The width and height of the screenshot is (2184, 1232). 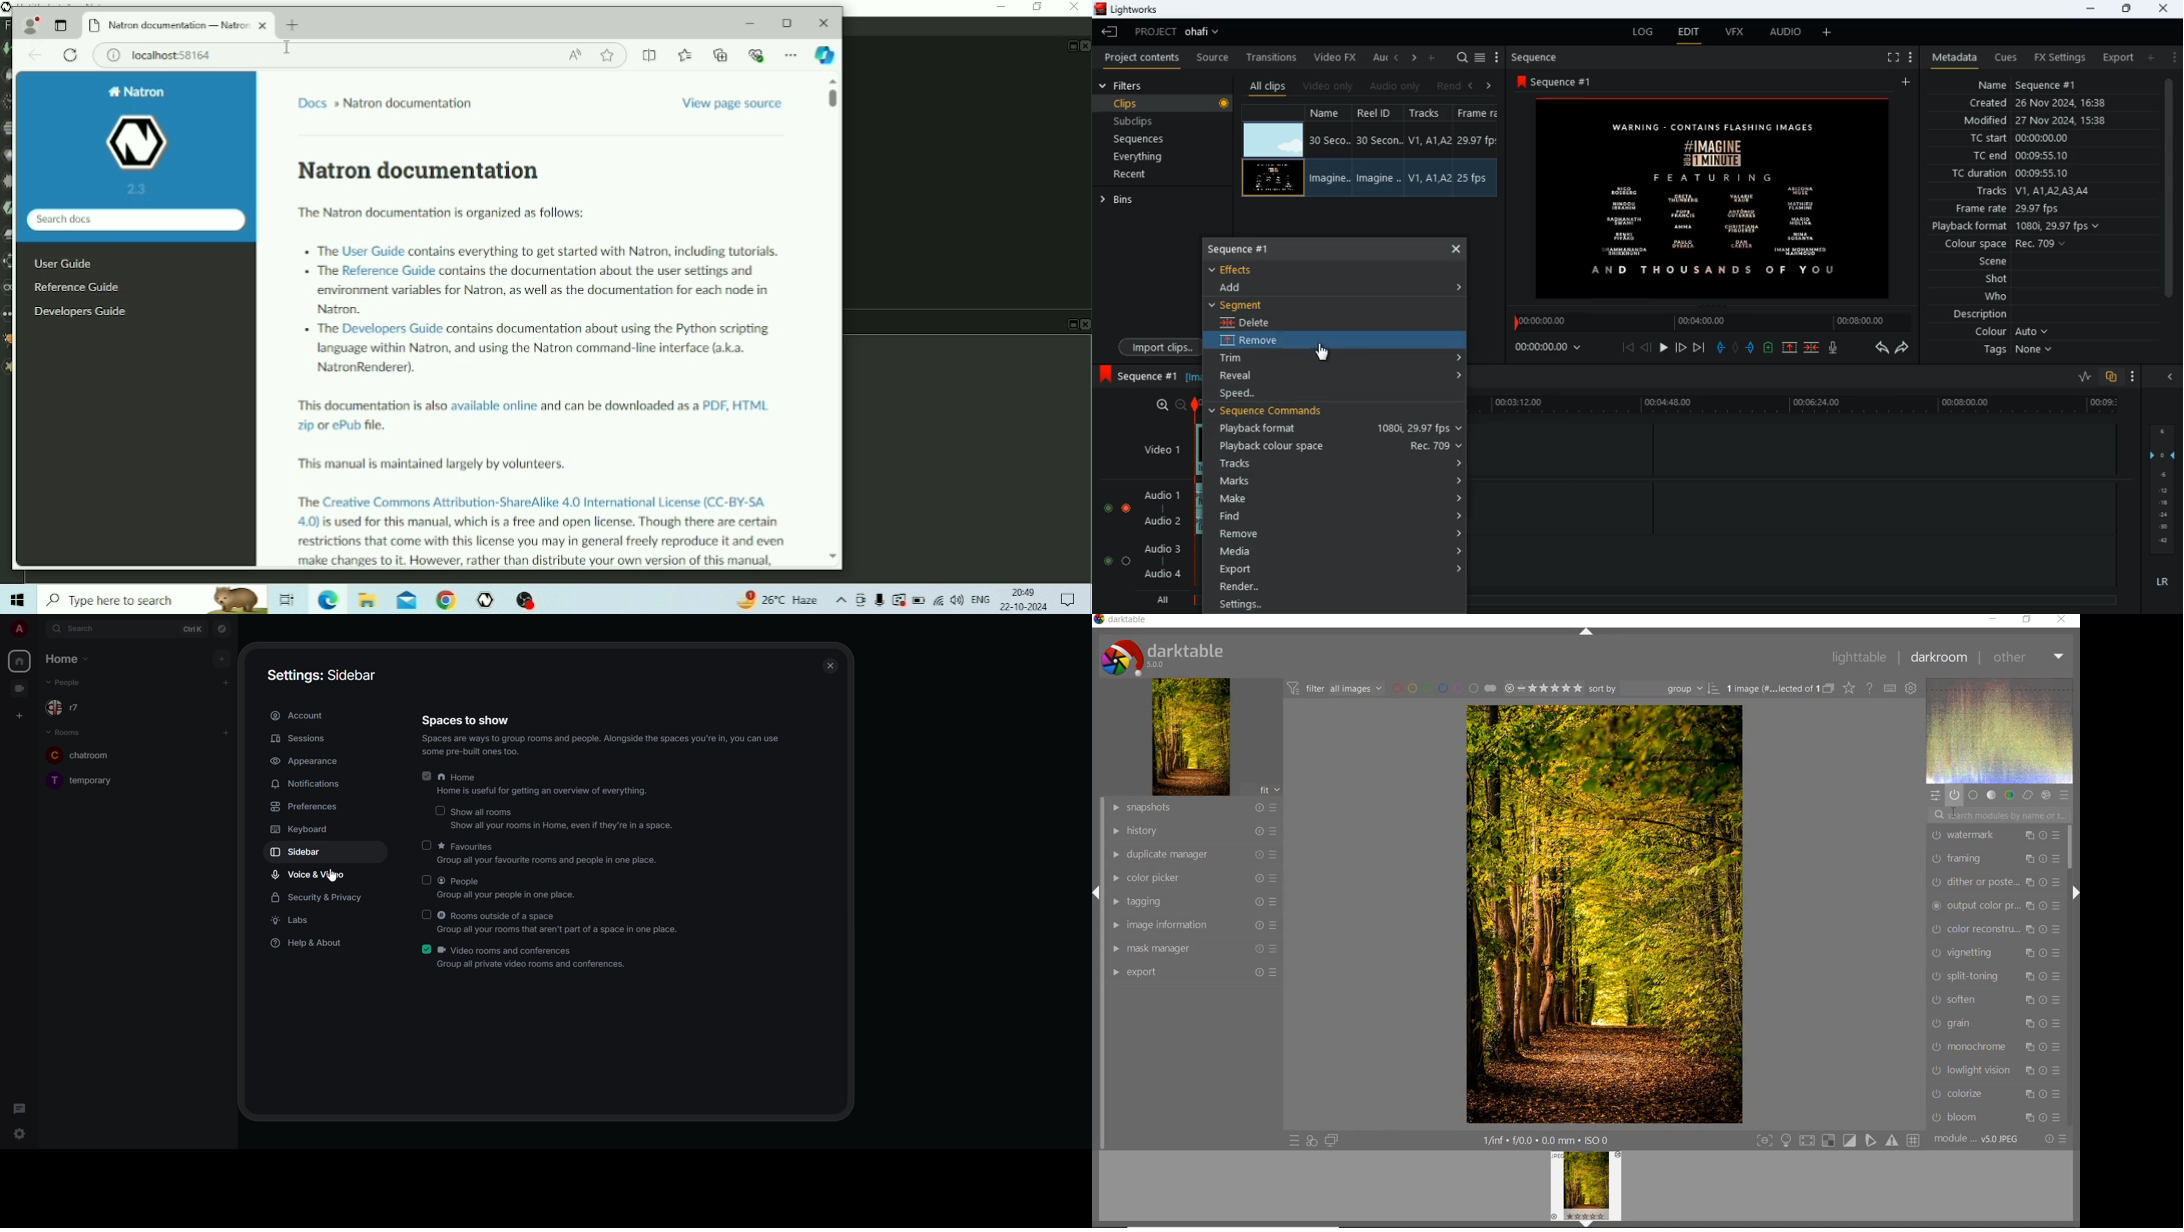 I want to click on lowlight vision, so click(x=1998, y=1071).